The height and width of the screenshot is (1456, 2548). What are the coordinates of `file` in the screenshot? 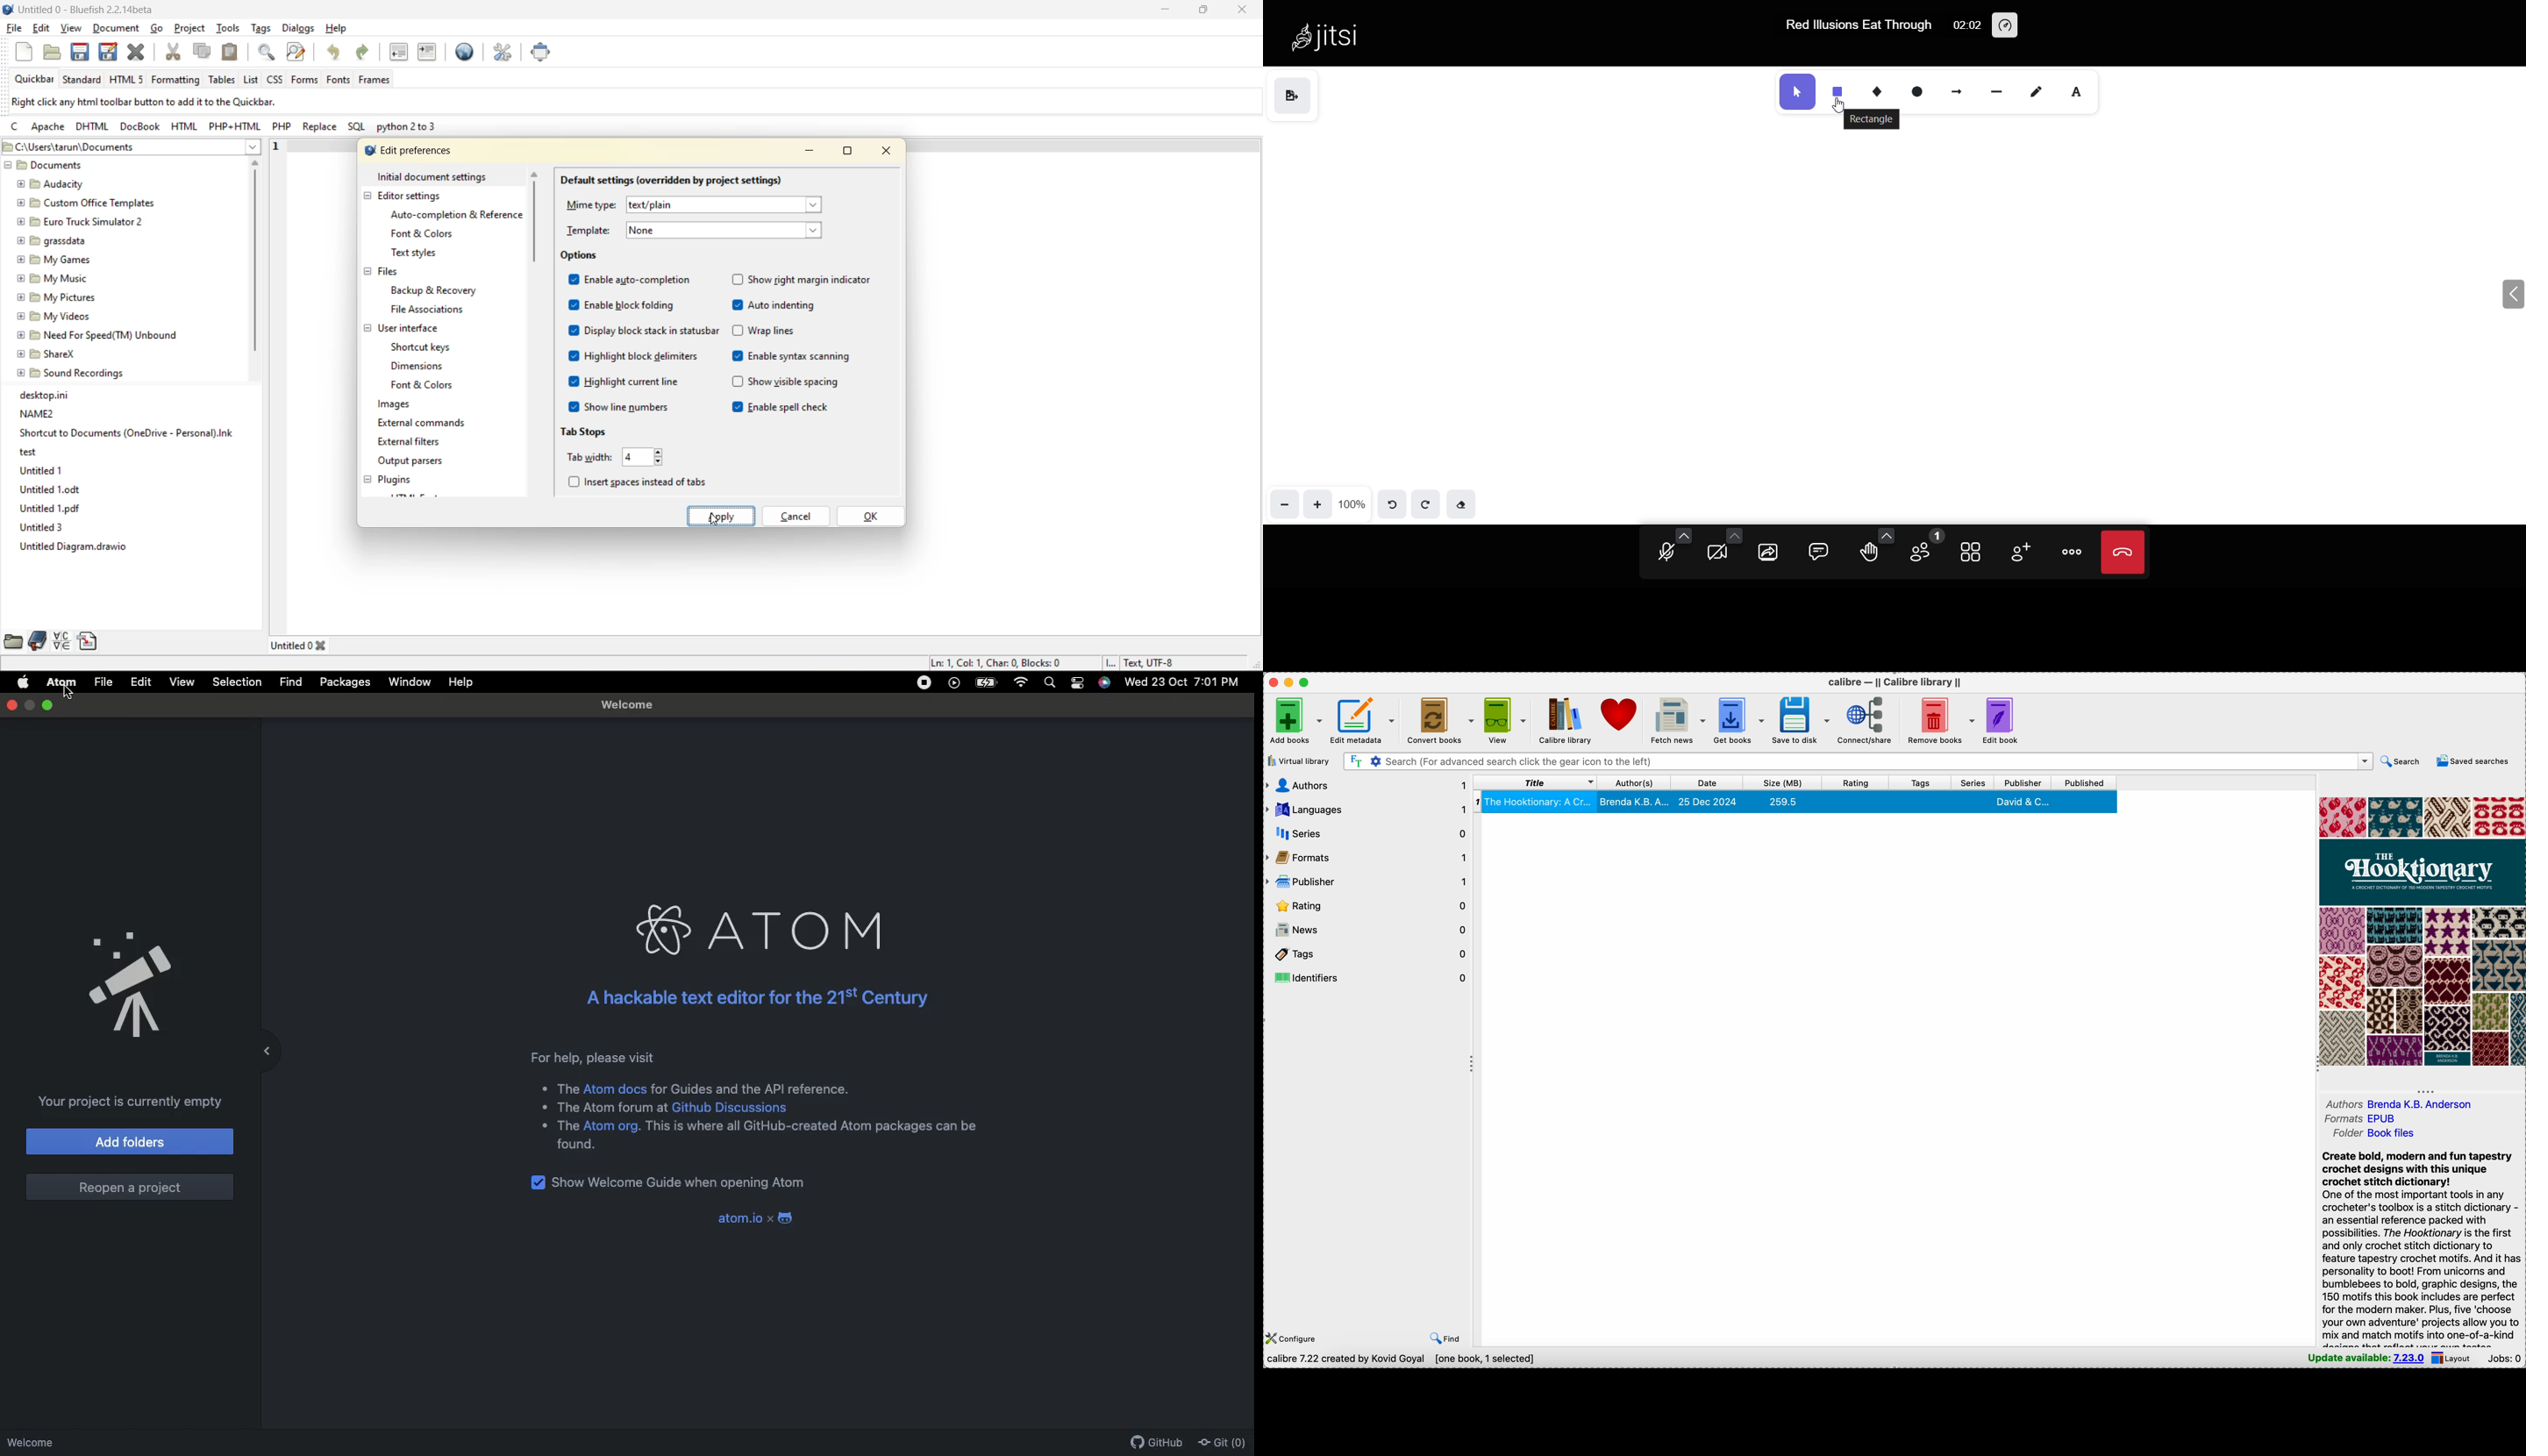 It's located at (12, 28).